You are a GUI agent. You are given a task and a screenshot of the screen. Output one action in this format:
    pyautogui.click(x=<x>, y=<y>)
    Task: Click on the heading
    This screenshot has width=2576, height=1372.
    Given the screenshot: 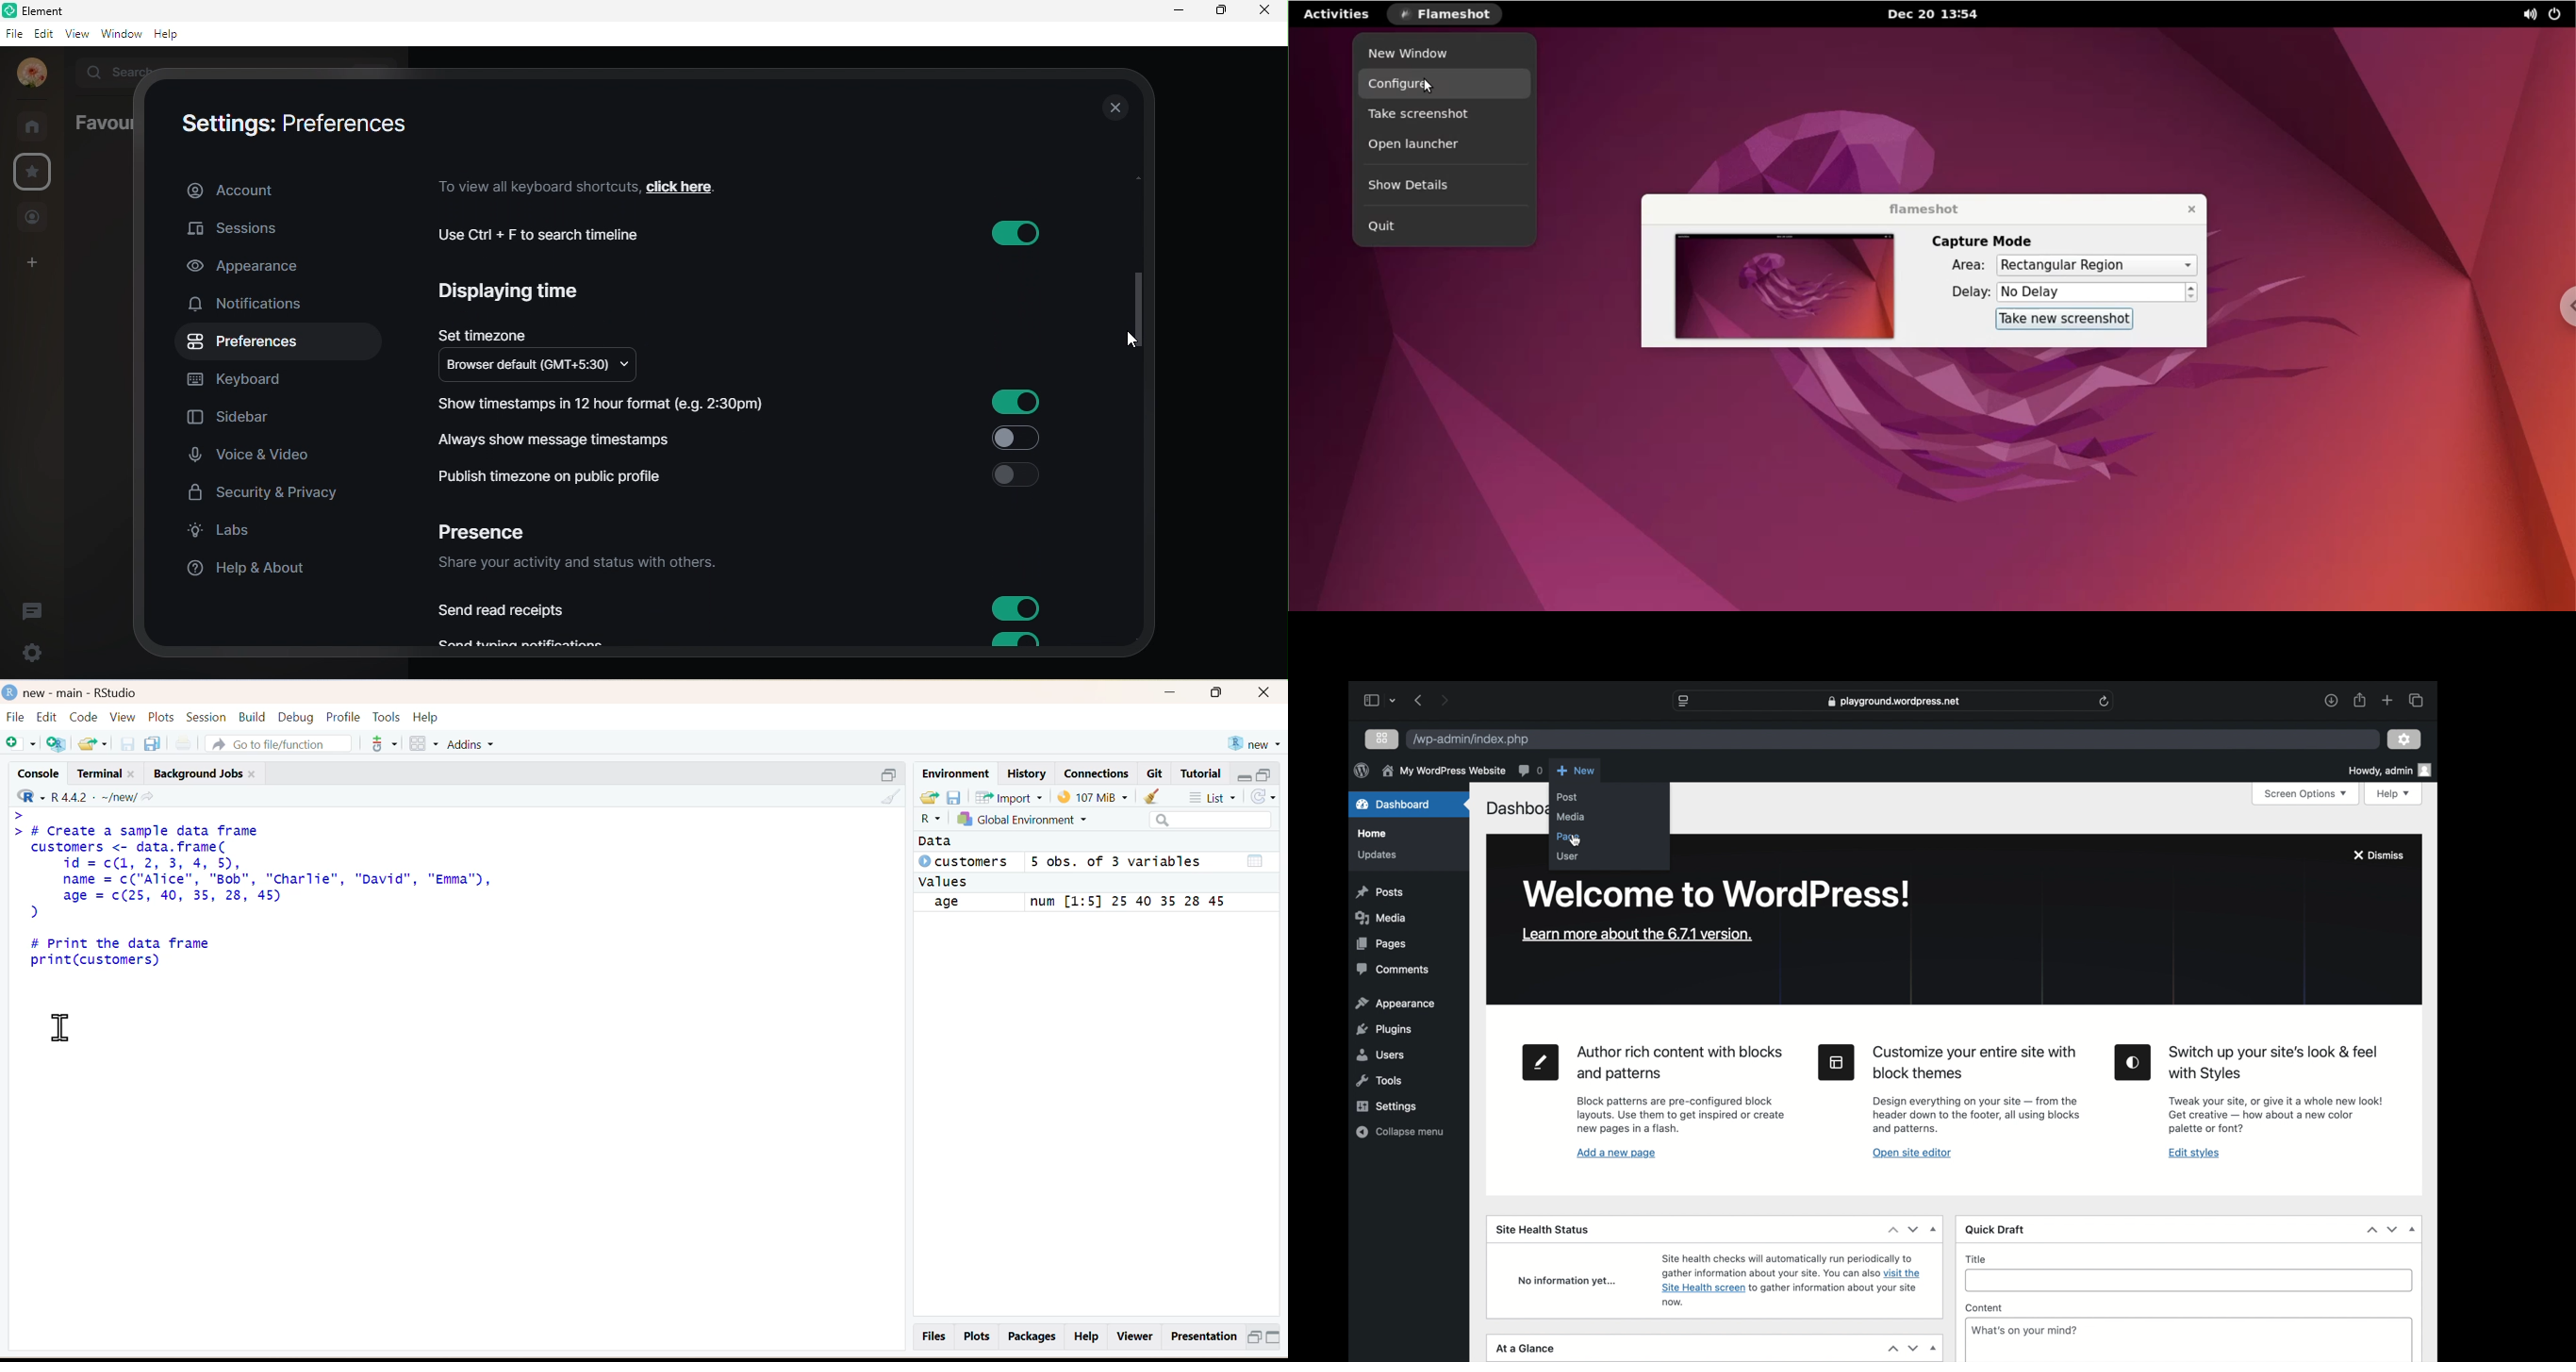 What is the action you would take?
    pyautogui.click(x=1976, y=1062)
    